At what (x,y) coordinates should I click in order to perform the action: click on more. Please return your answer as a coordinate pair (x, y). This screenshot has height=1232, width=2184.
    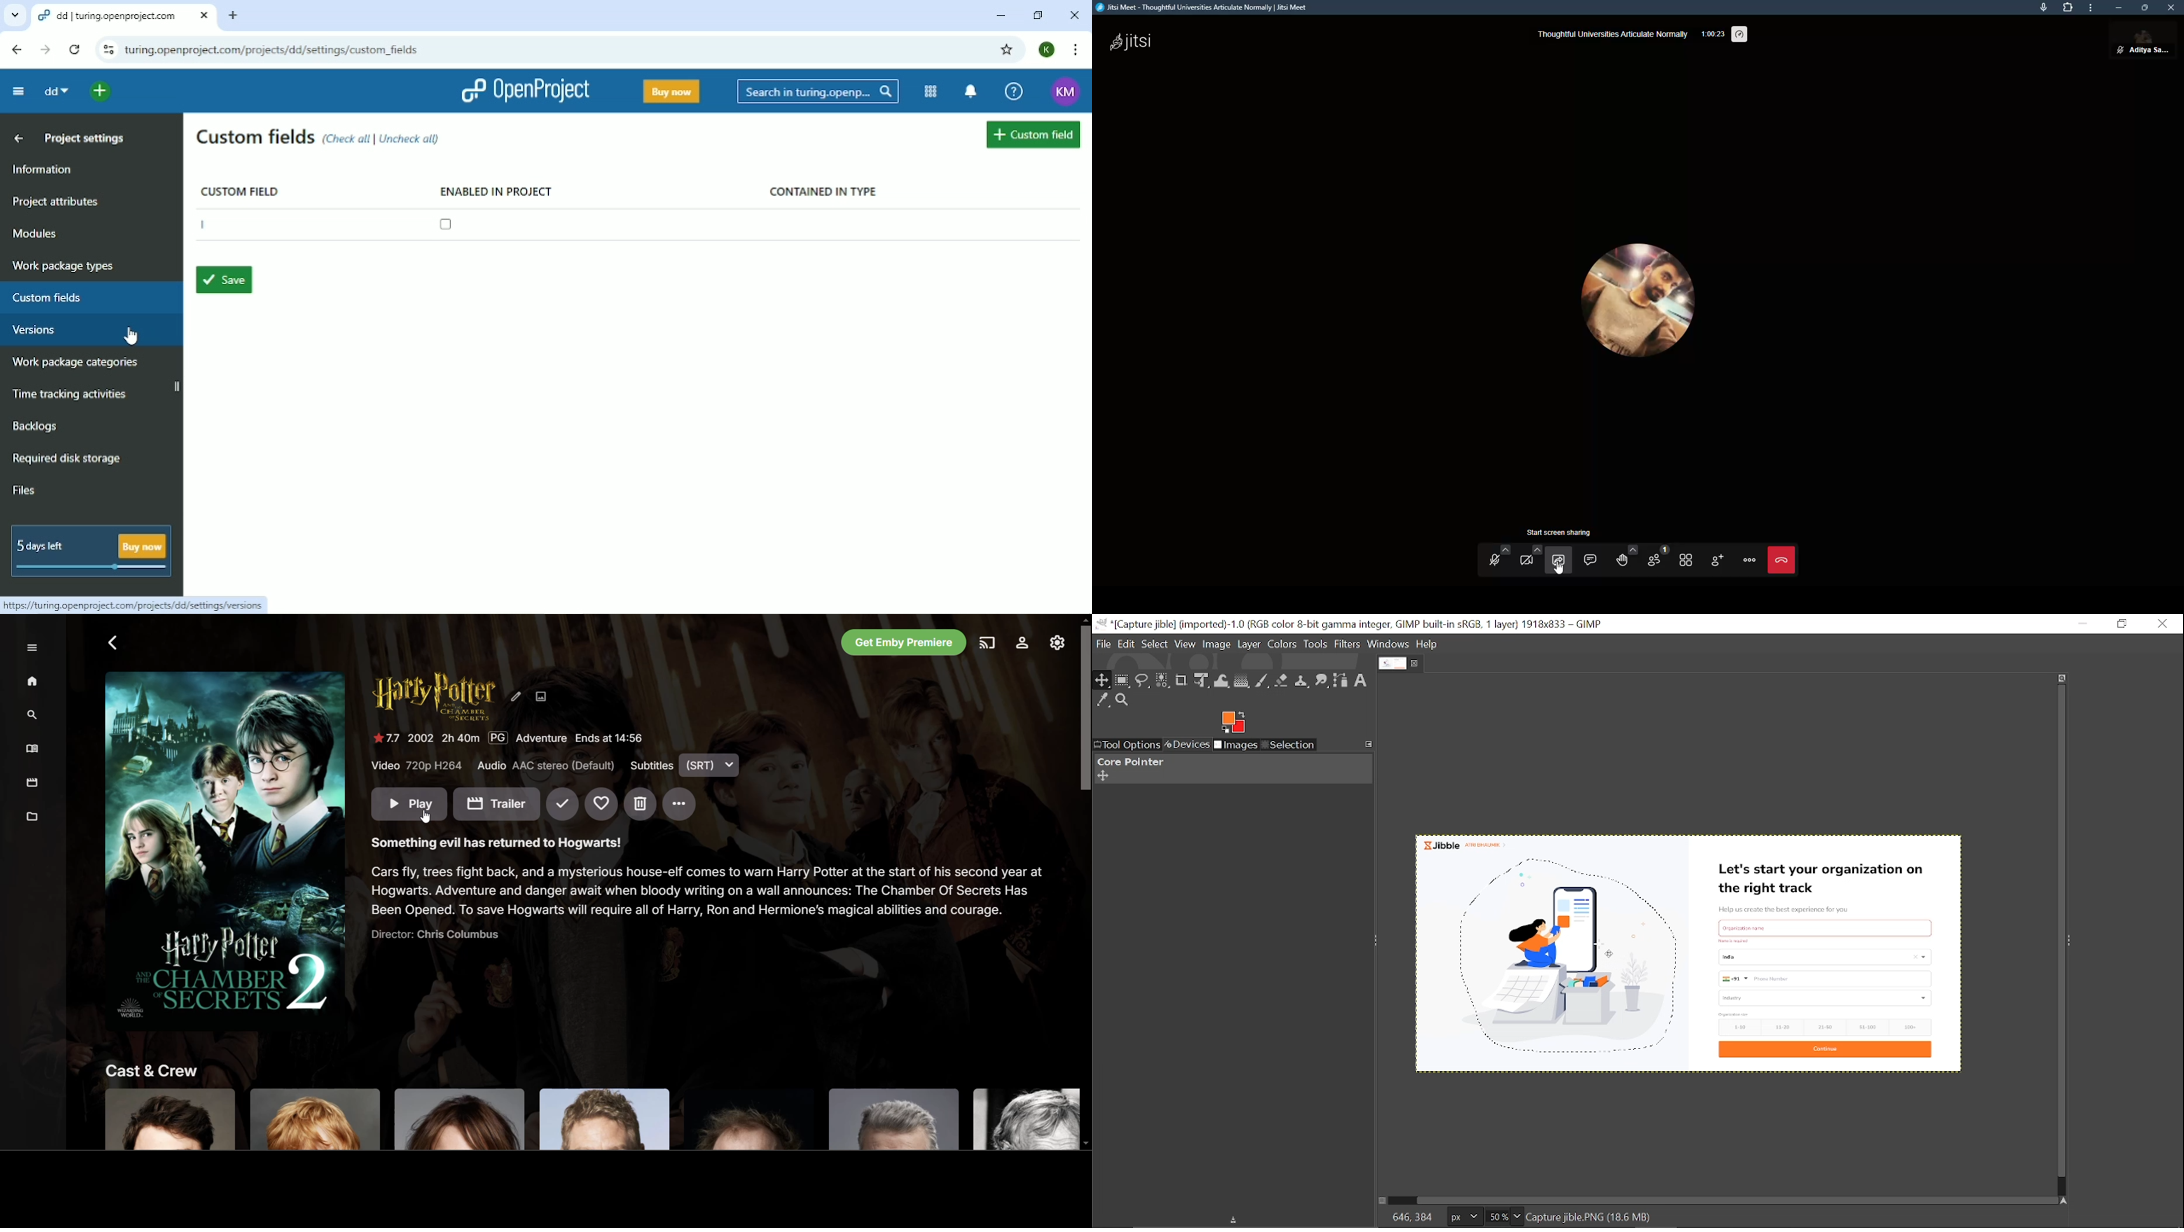
    Looking at the image, I should click on (2090, 8).